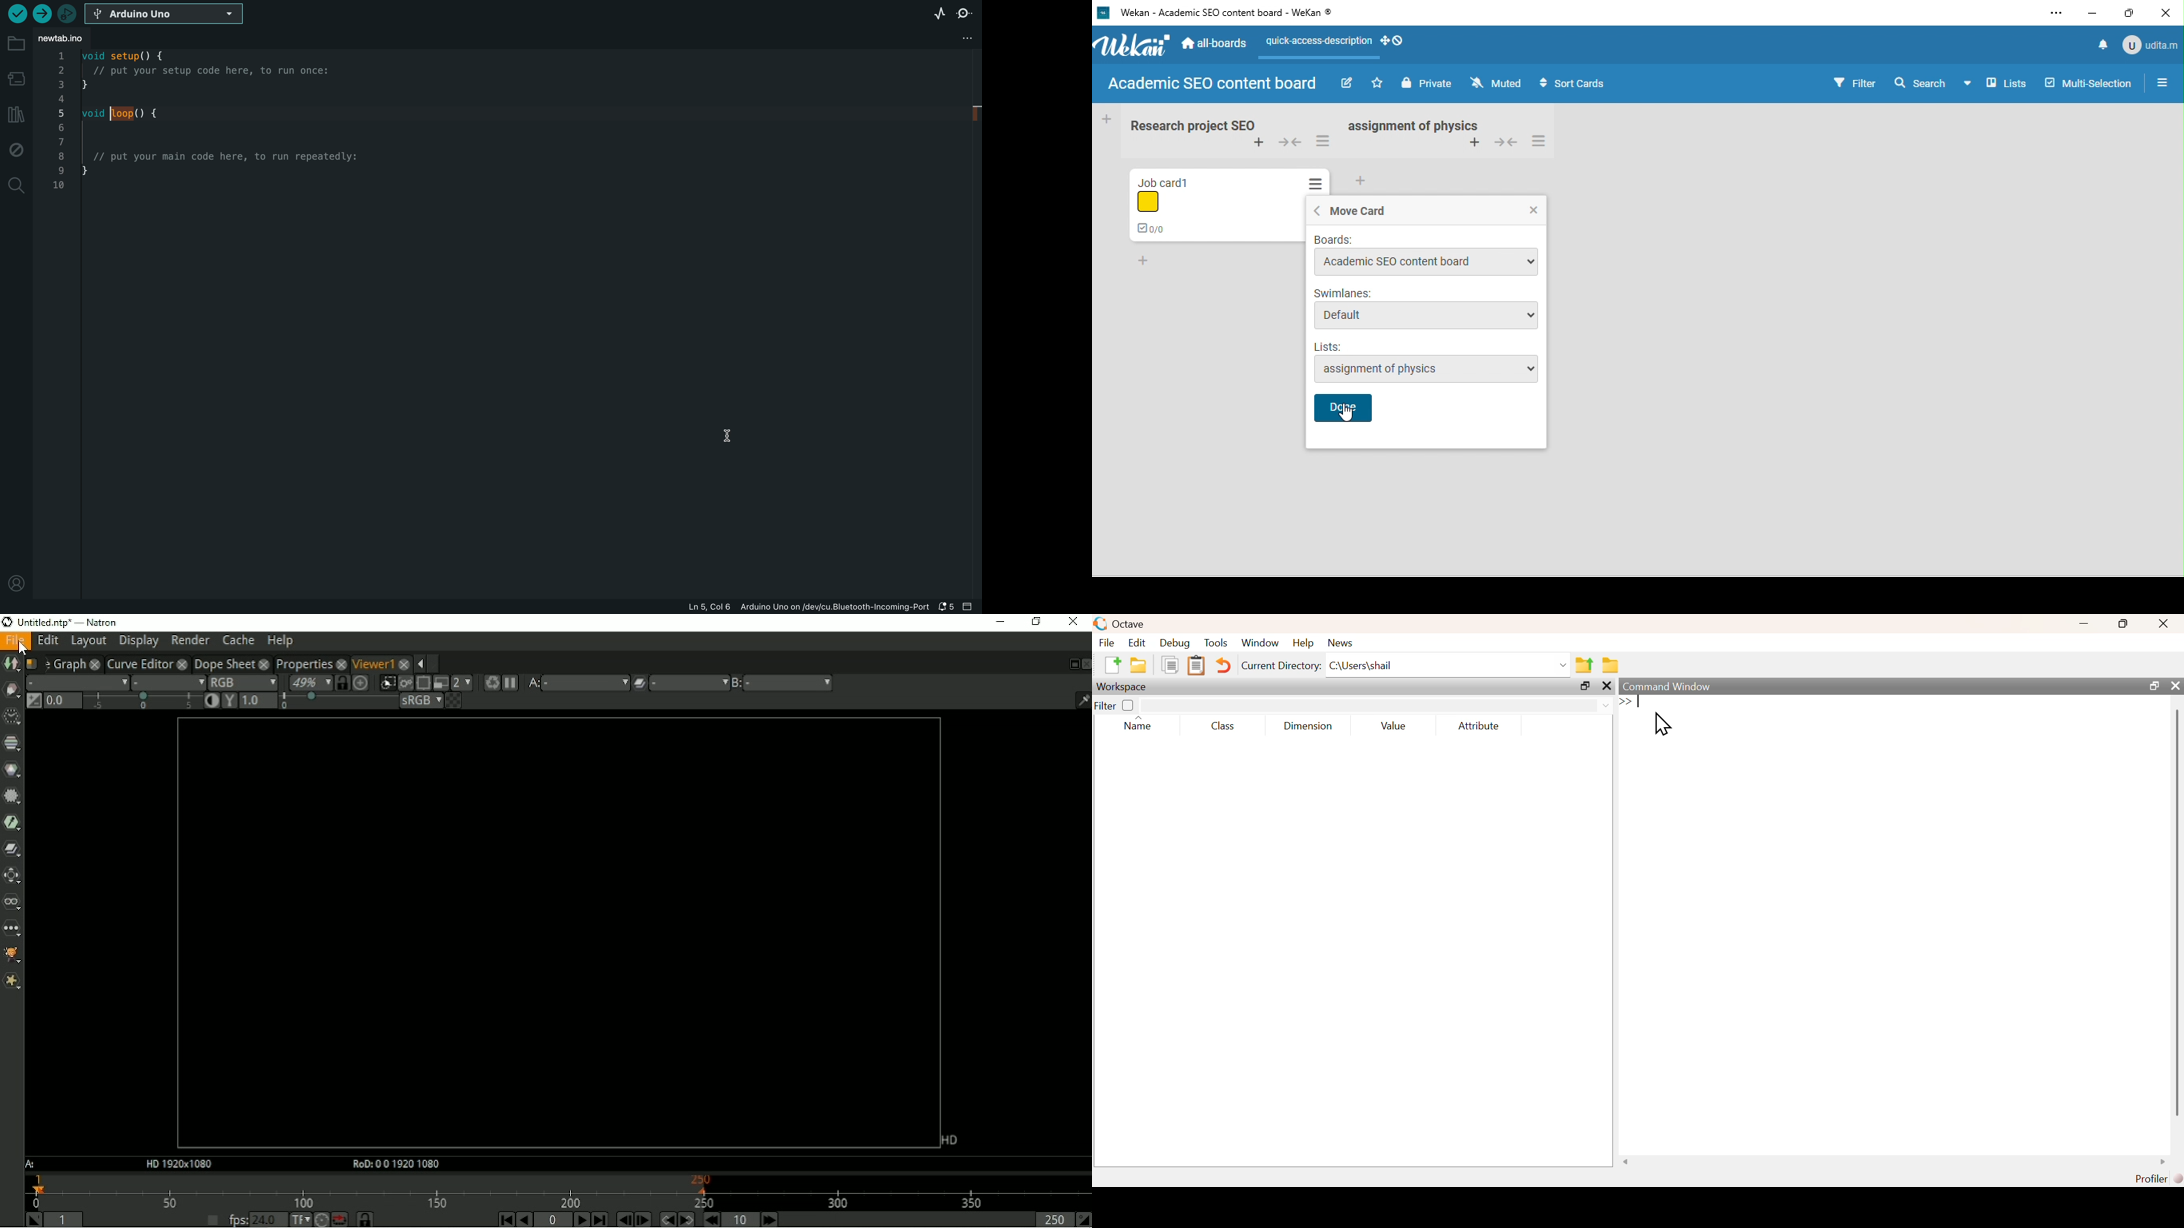  Describe the element at coordinates (1139, 665) in the screenshot. I see `New Folder` at that location.